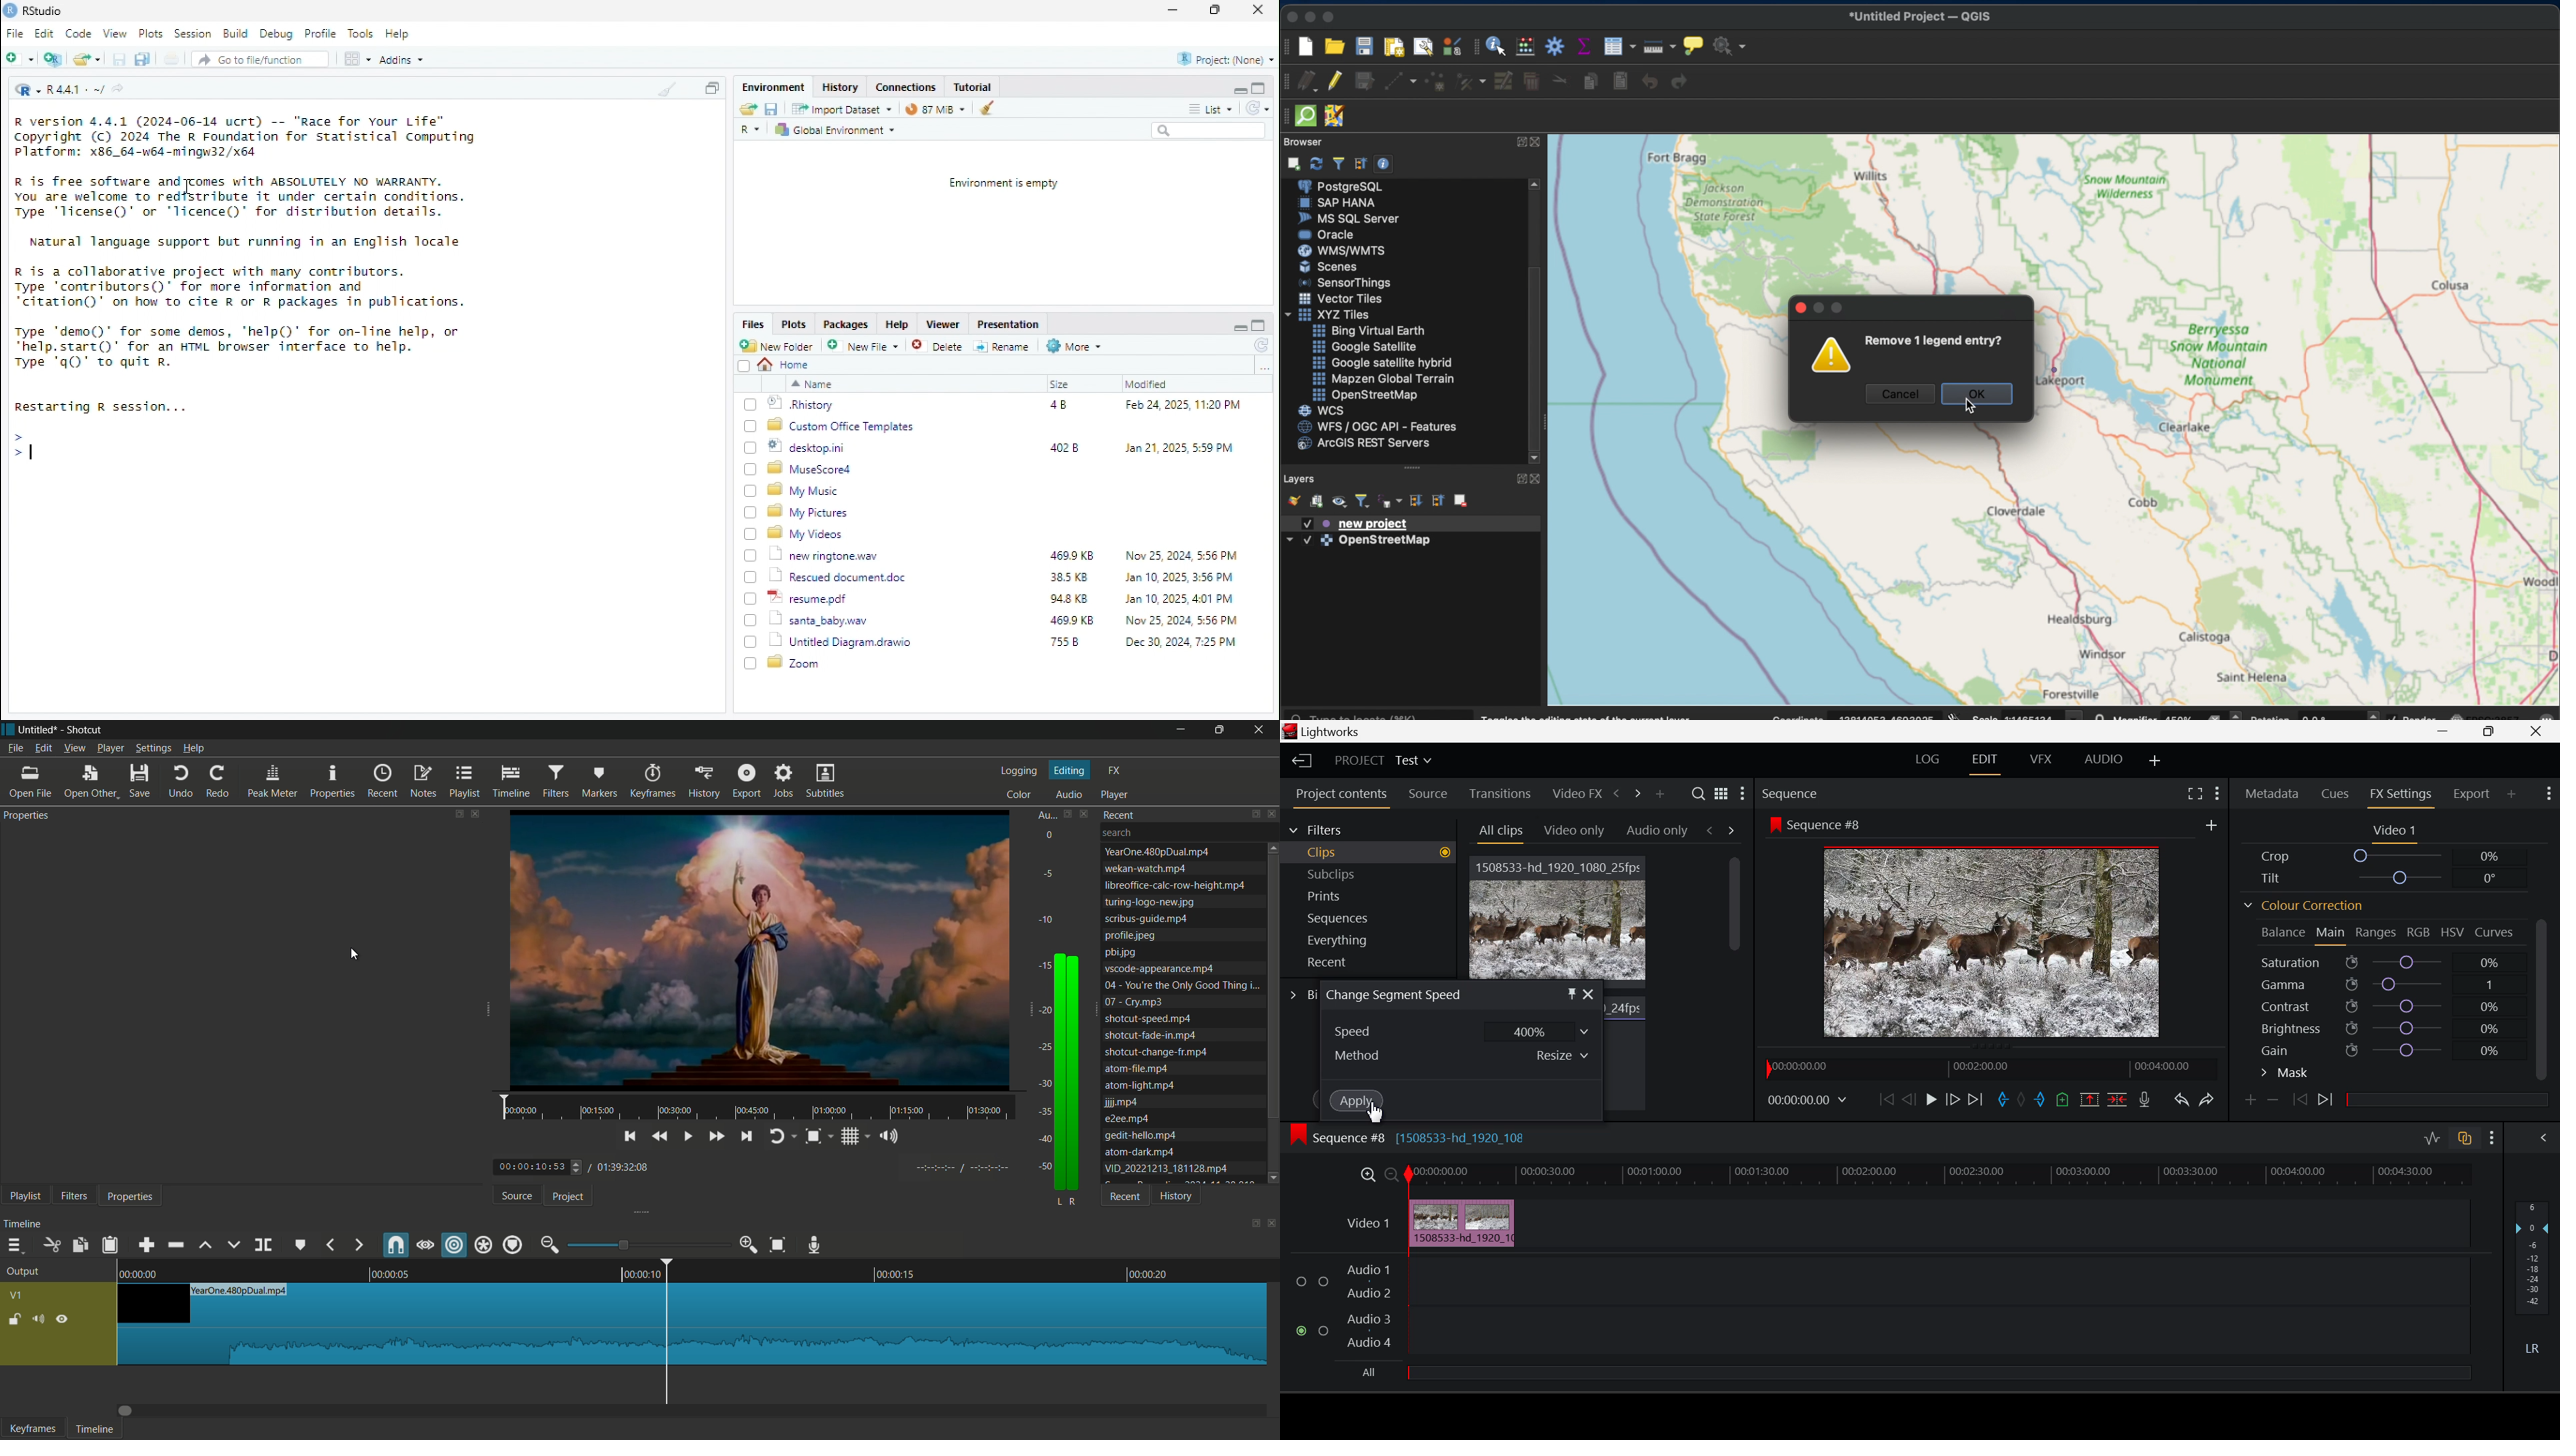 The width and height of the screenshot is (2576, 1456). Describe the element at coordinates (2384, 857) in the screenshot. I see `Crop` at that location.